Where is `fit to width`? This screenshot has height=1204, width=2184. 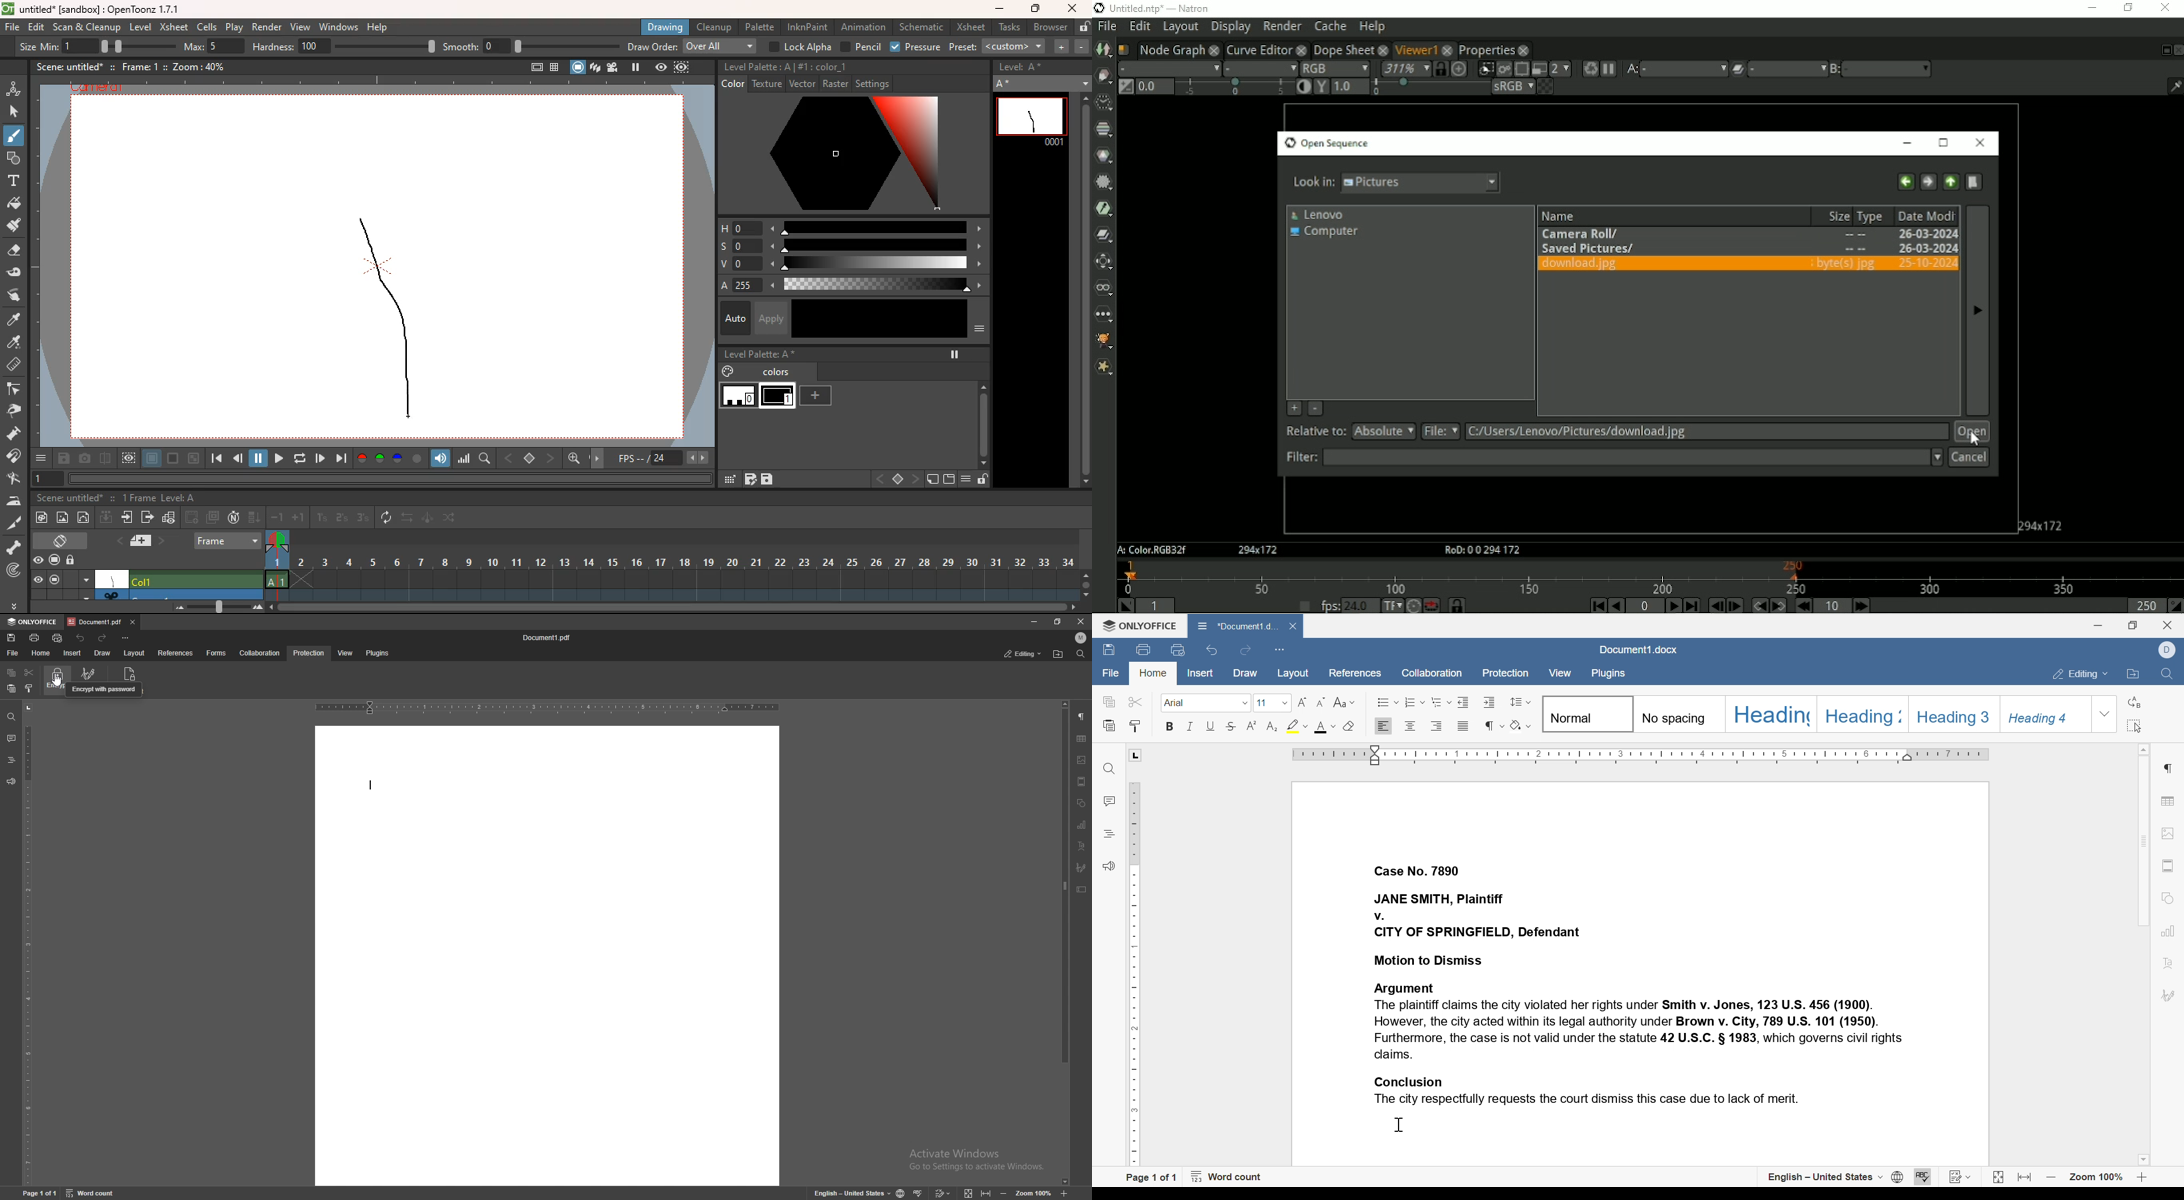
fit to width is located at coordinates (2024, 1177).